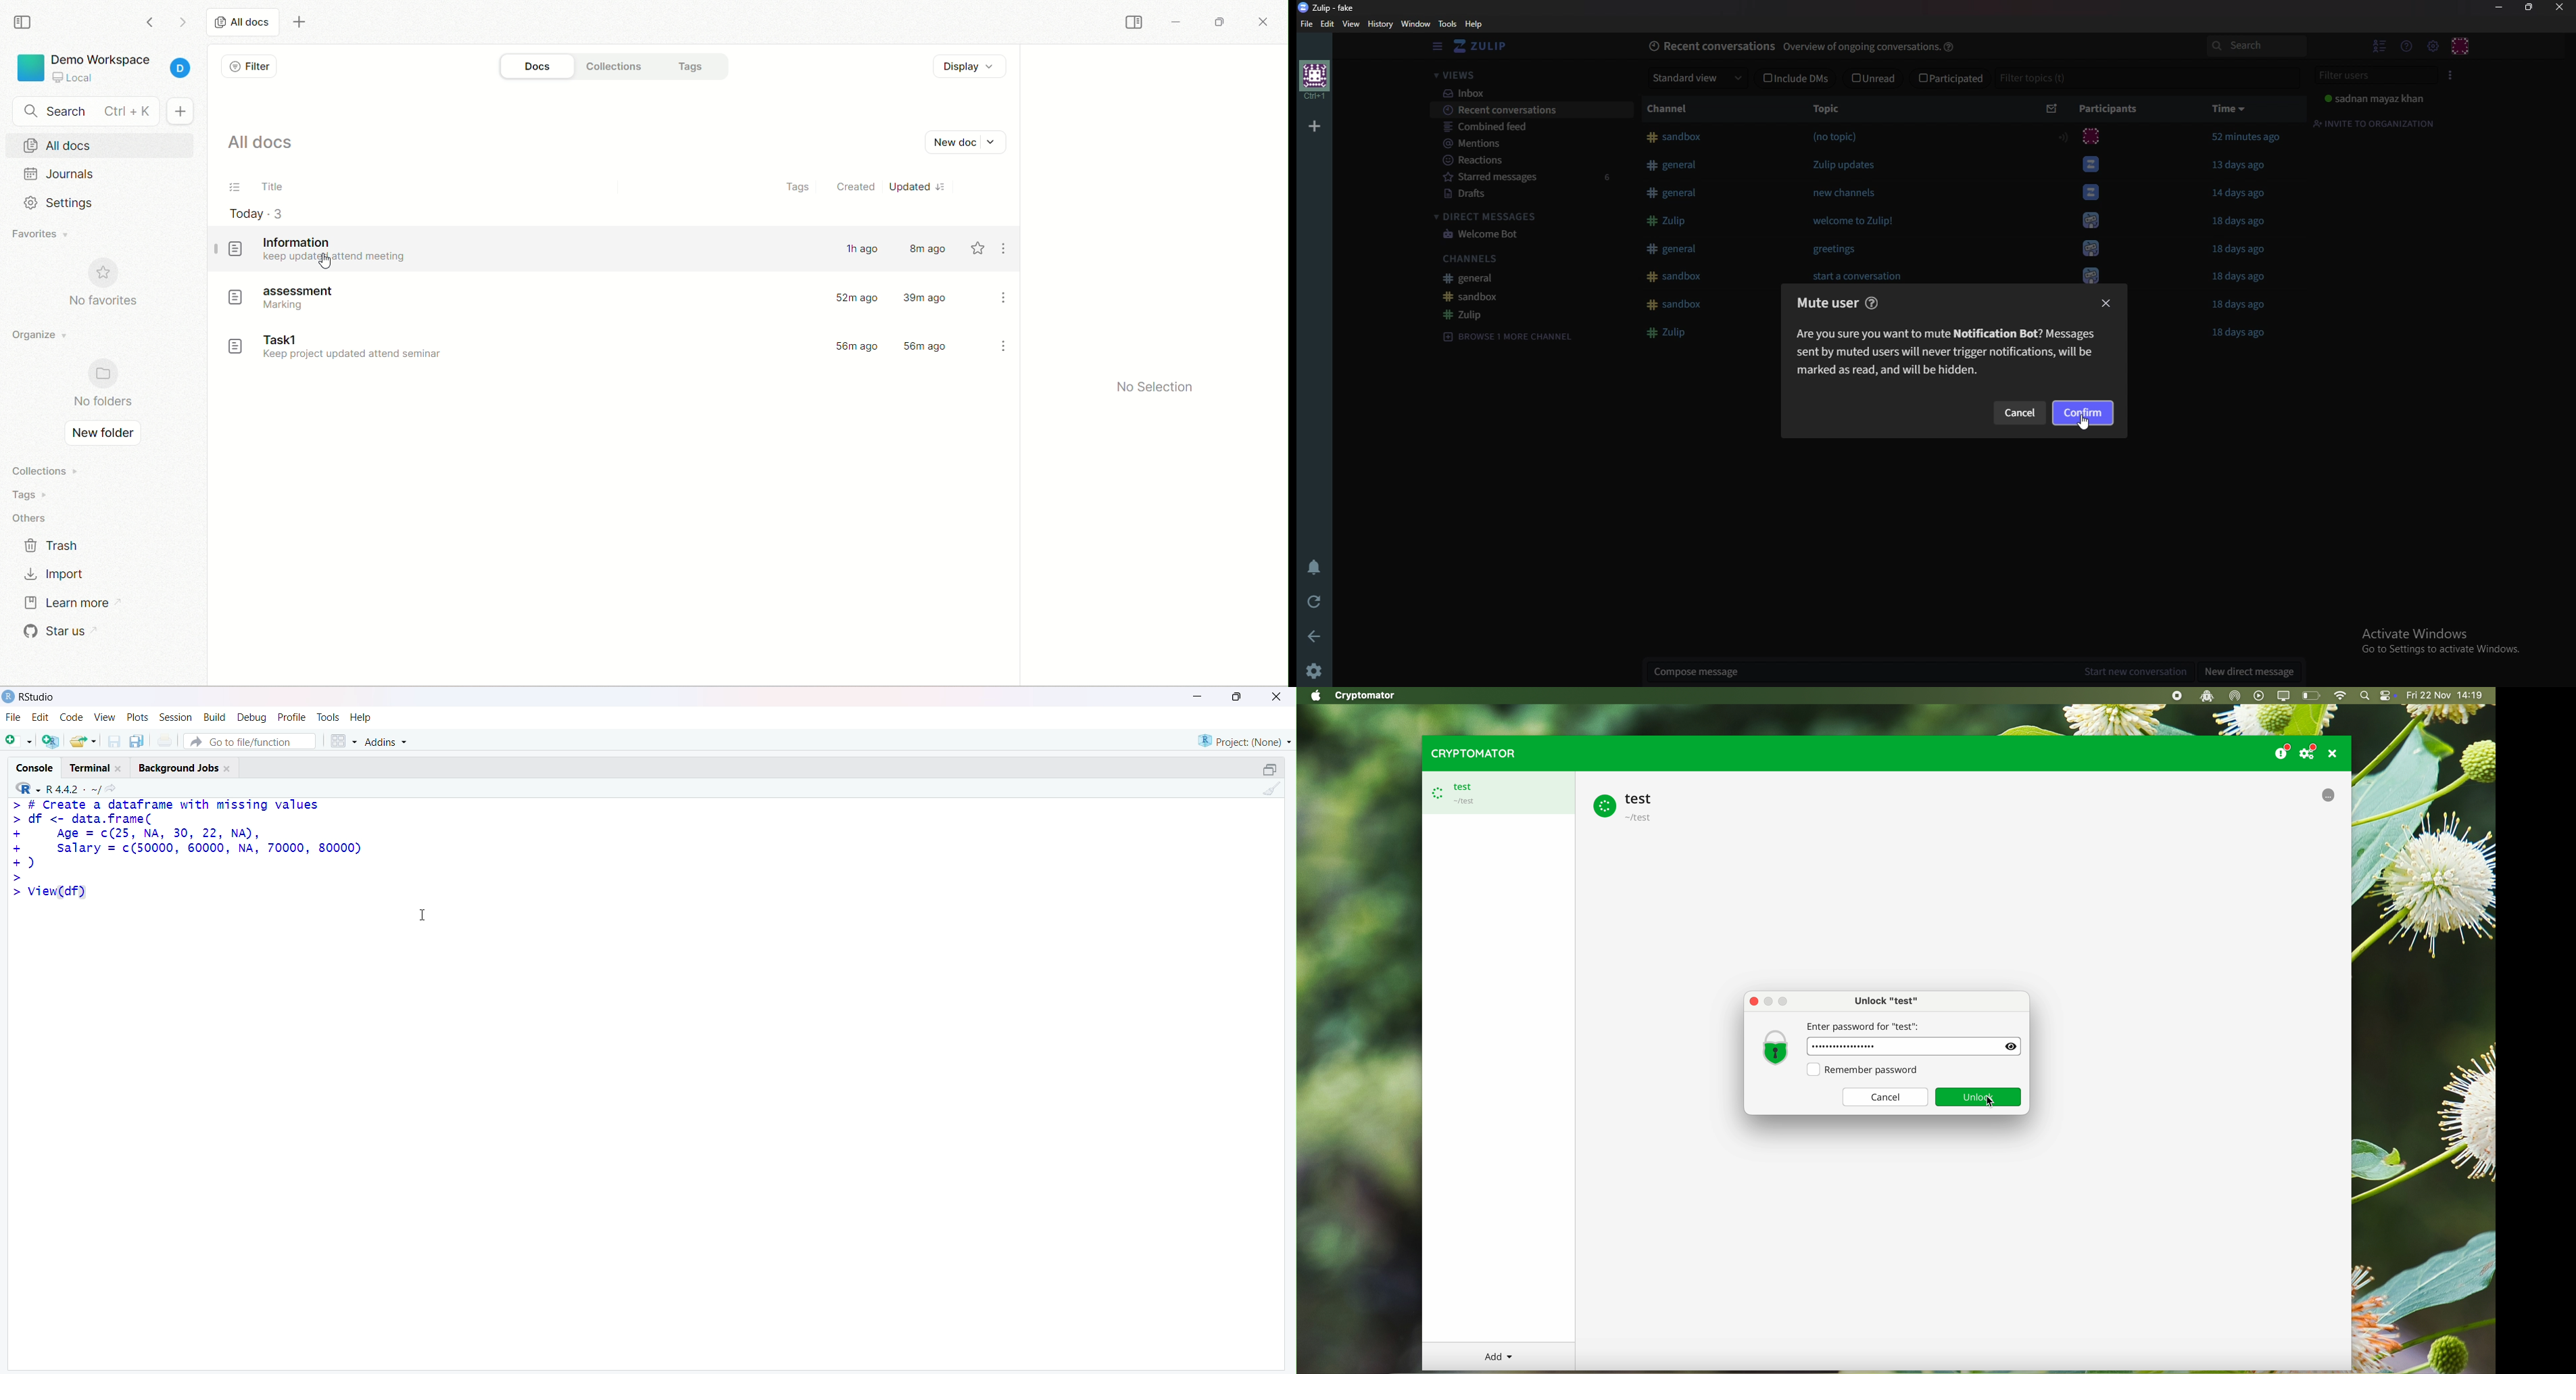 Image resolution: width=2576 pixels, height=1400 pixels. Describe the element at coordinates (1449, 24) in the screenshot. I see `Tools` at that location.